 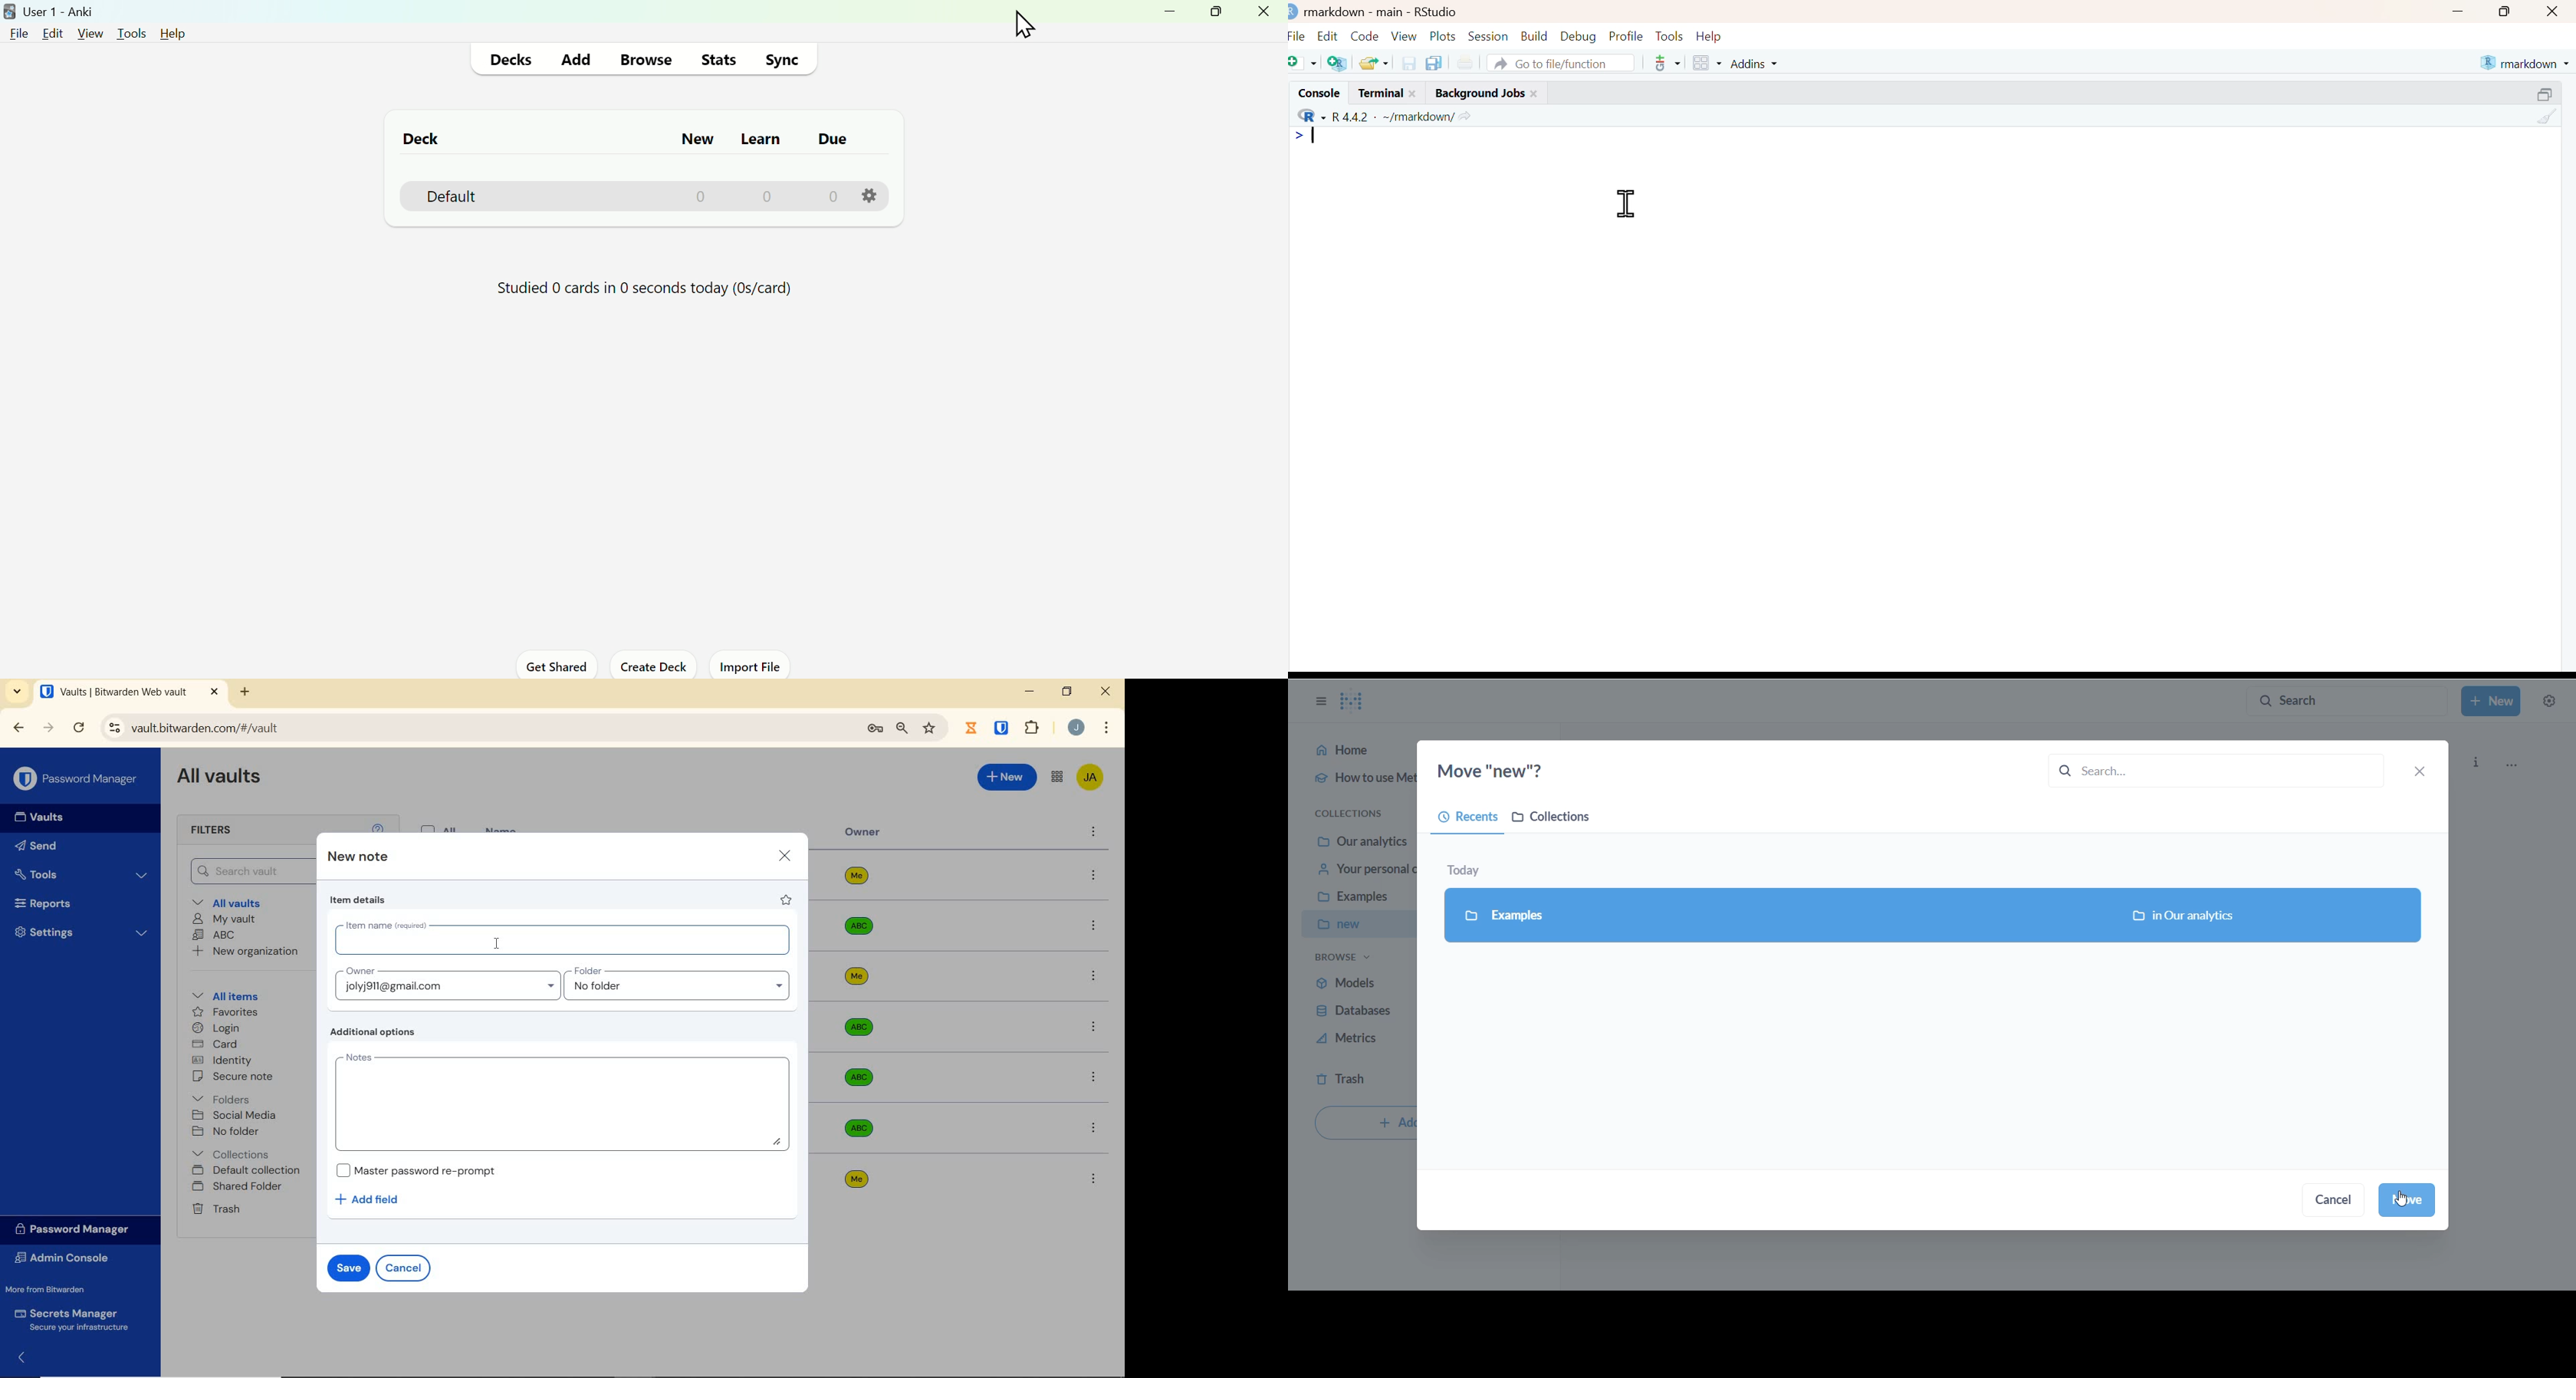 What do you see at coordinates (1443, 34) in the screenshot?
I see `Plots` at bounding box center [1443, 34].